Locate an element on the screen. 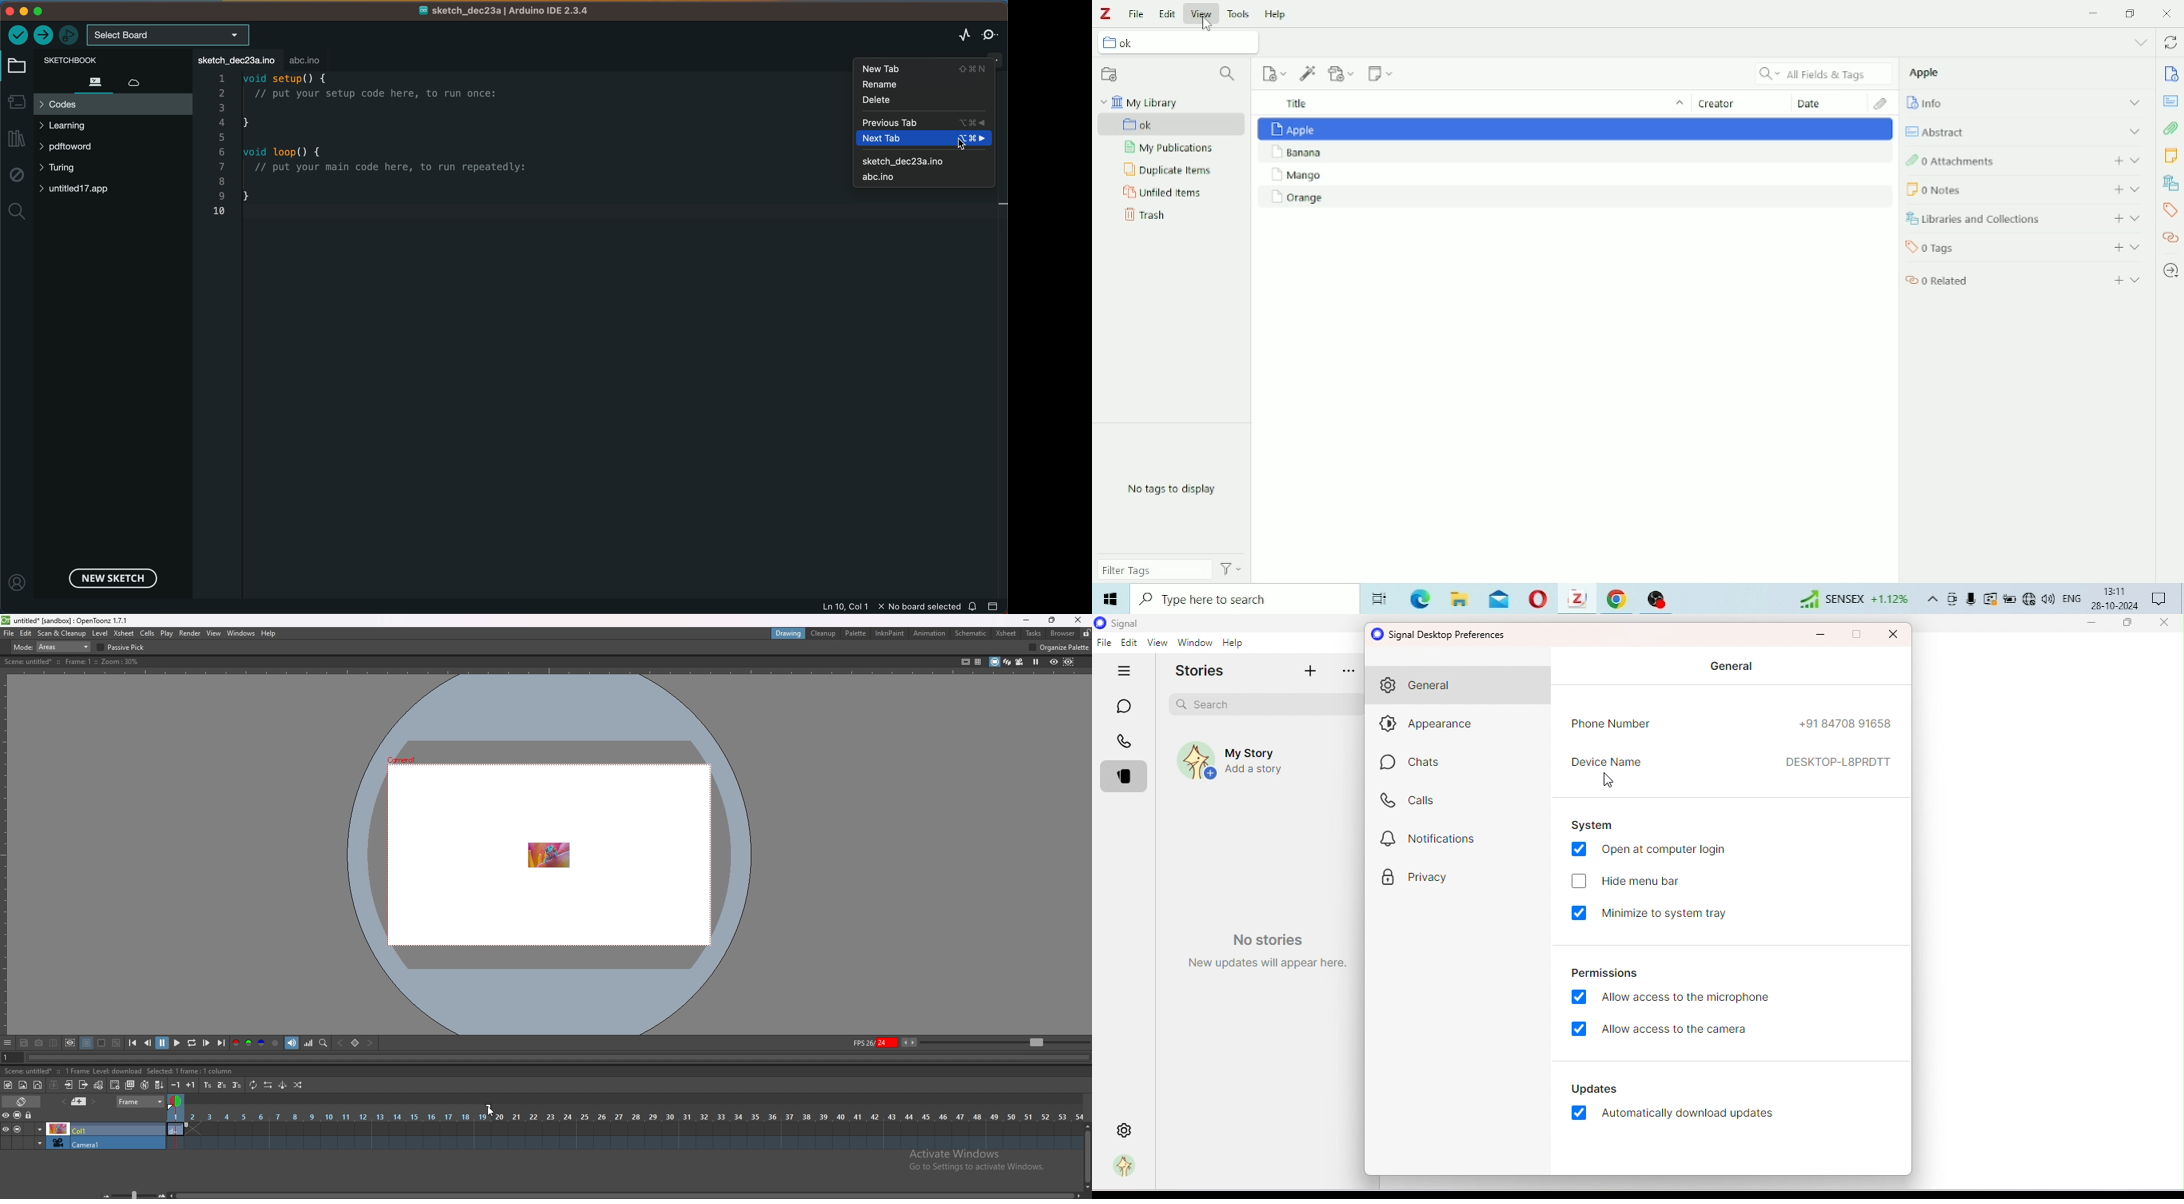  timeline is located at coordinates (625, 1128).